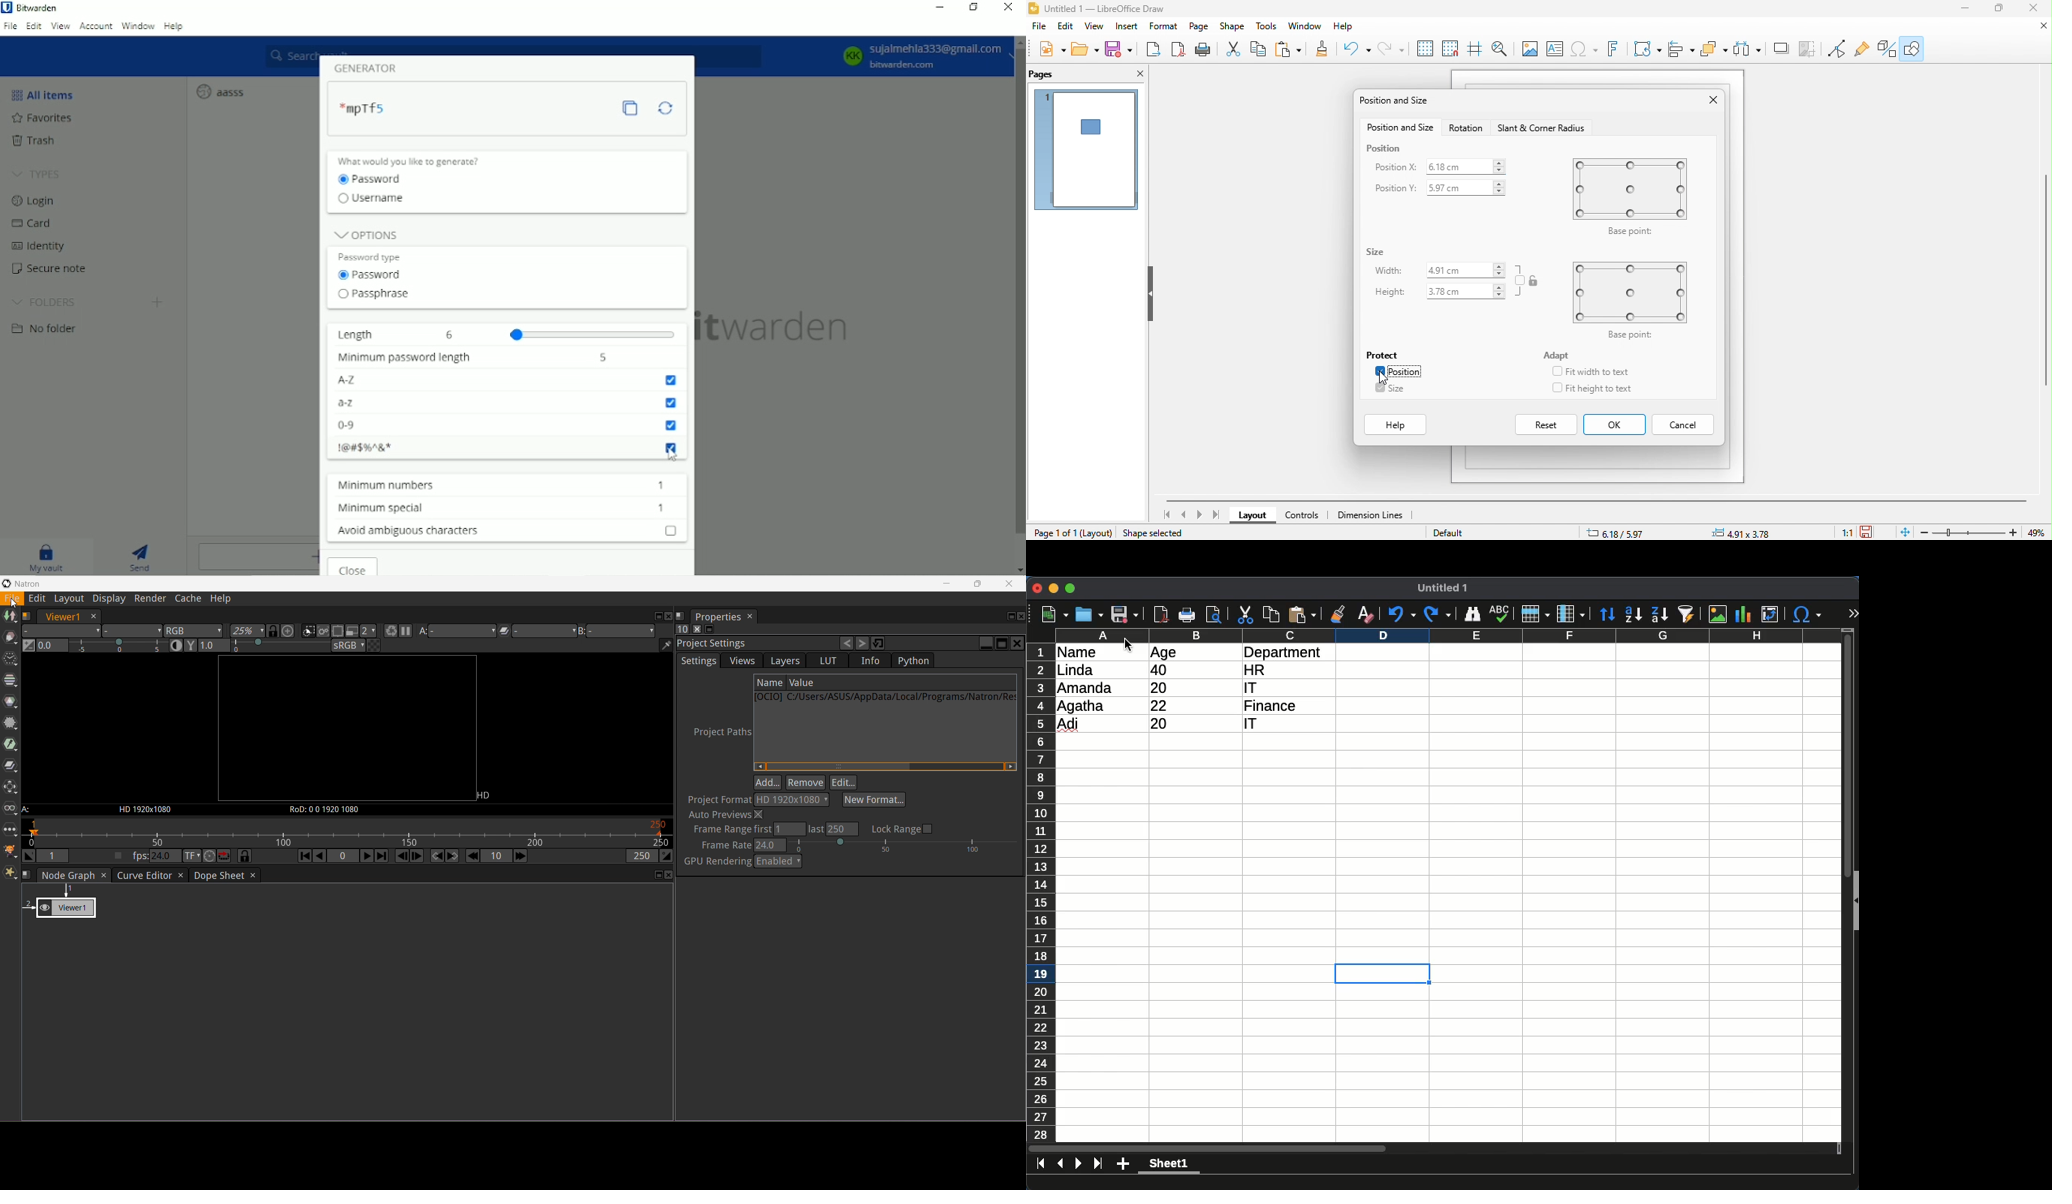 This screenshot has width=2072, height=1204. Describe the element at coordinates (1912, 47) in the screenshot. I see `show draw function` at that location.